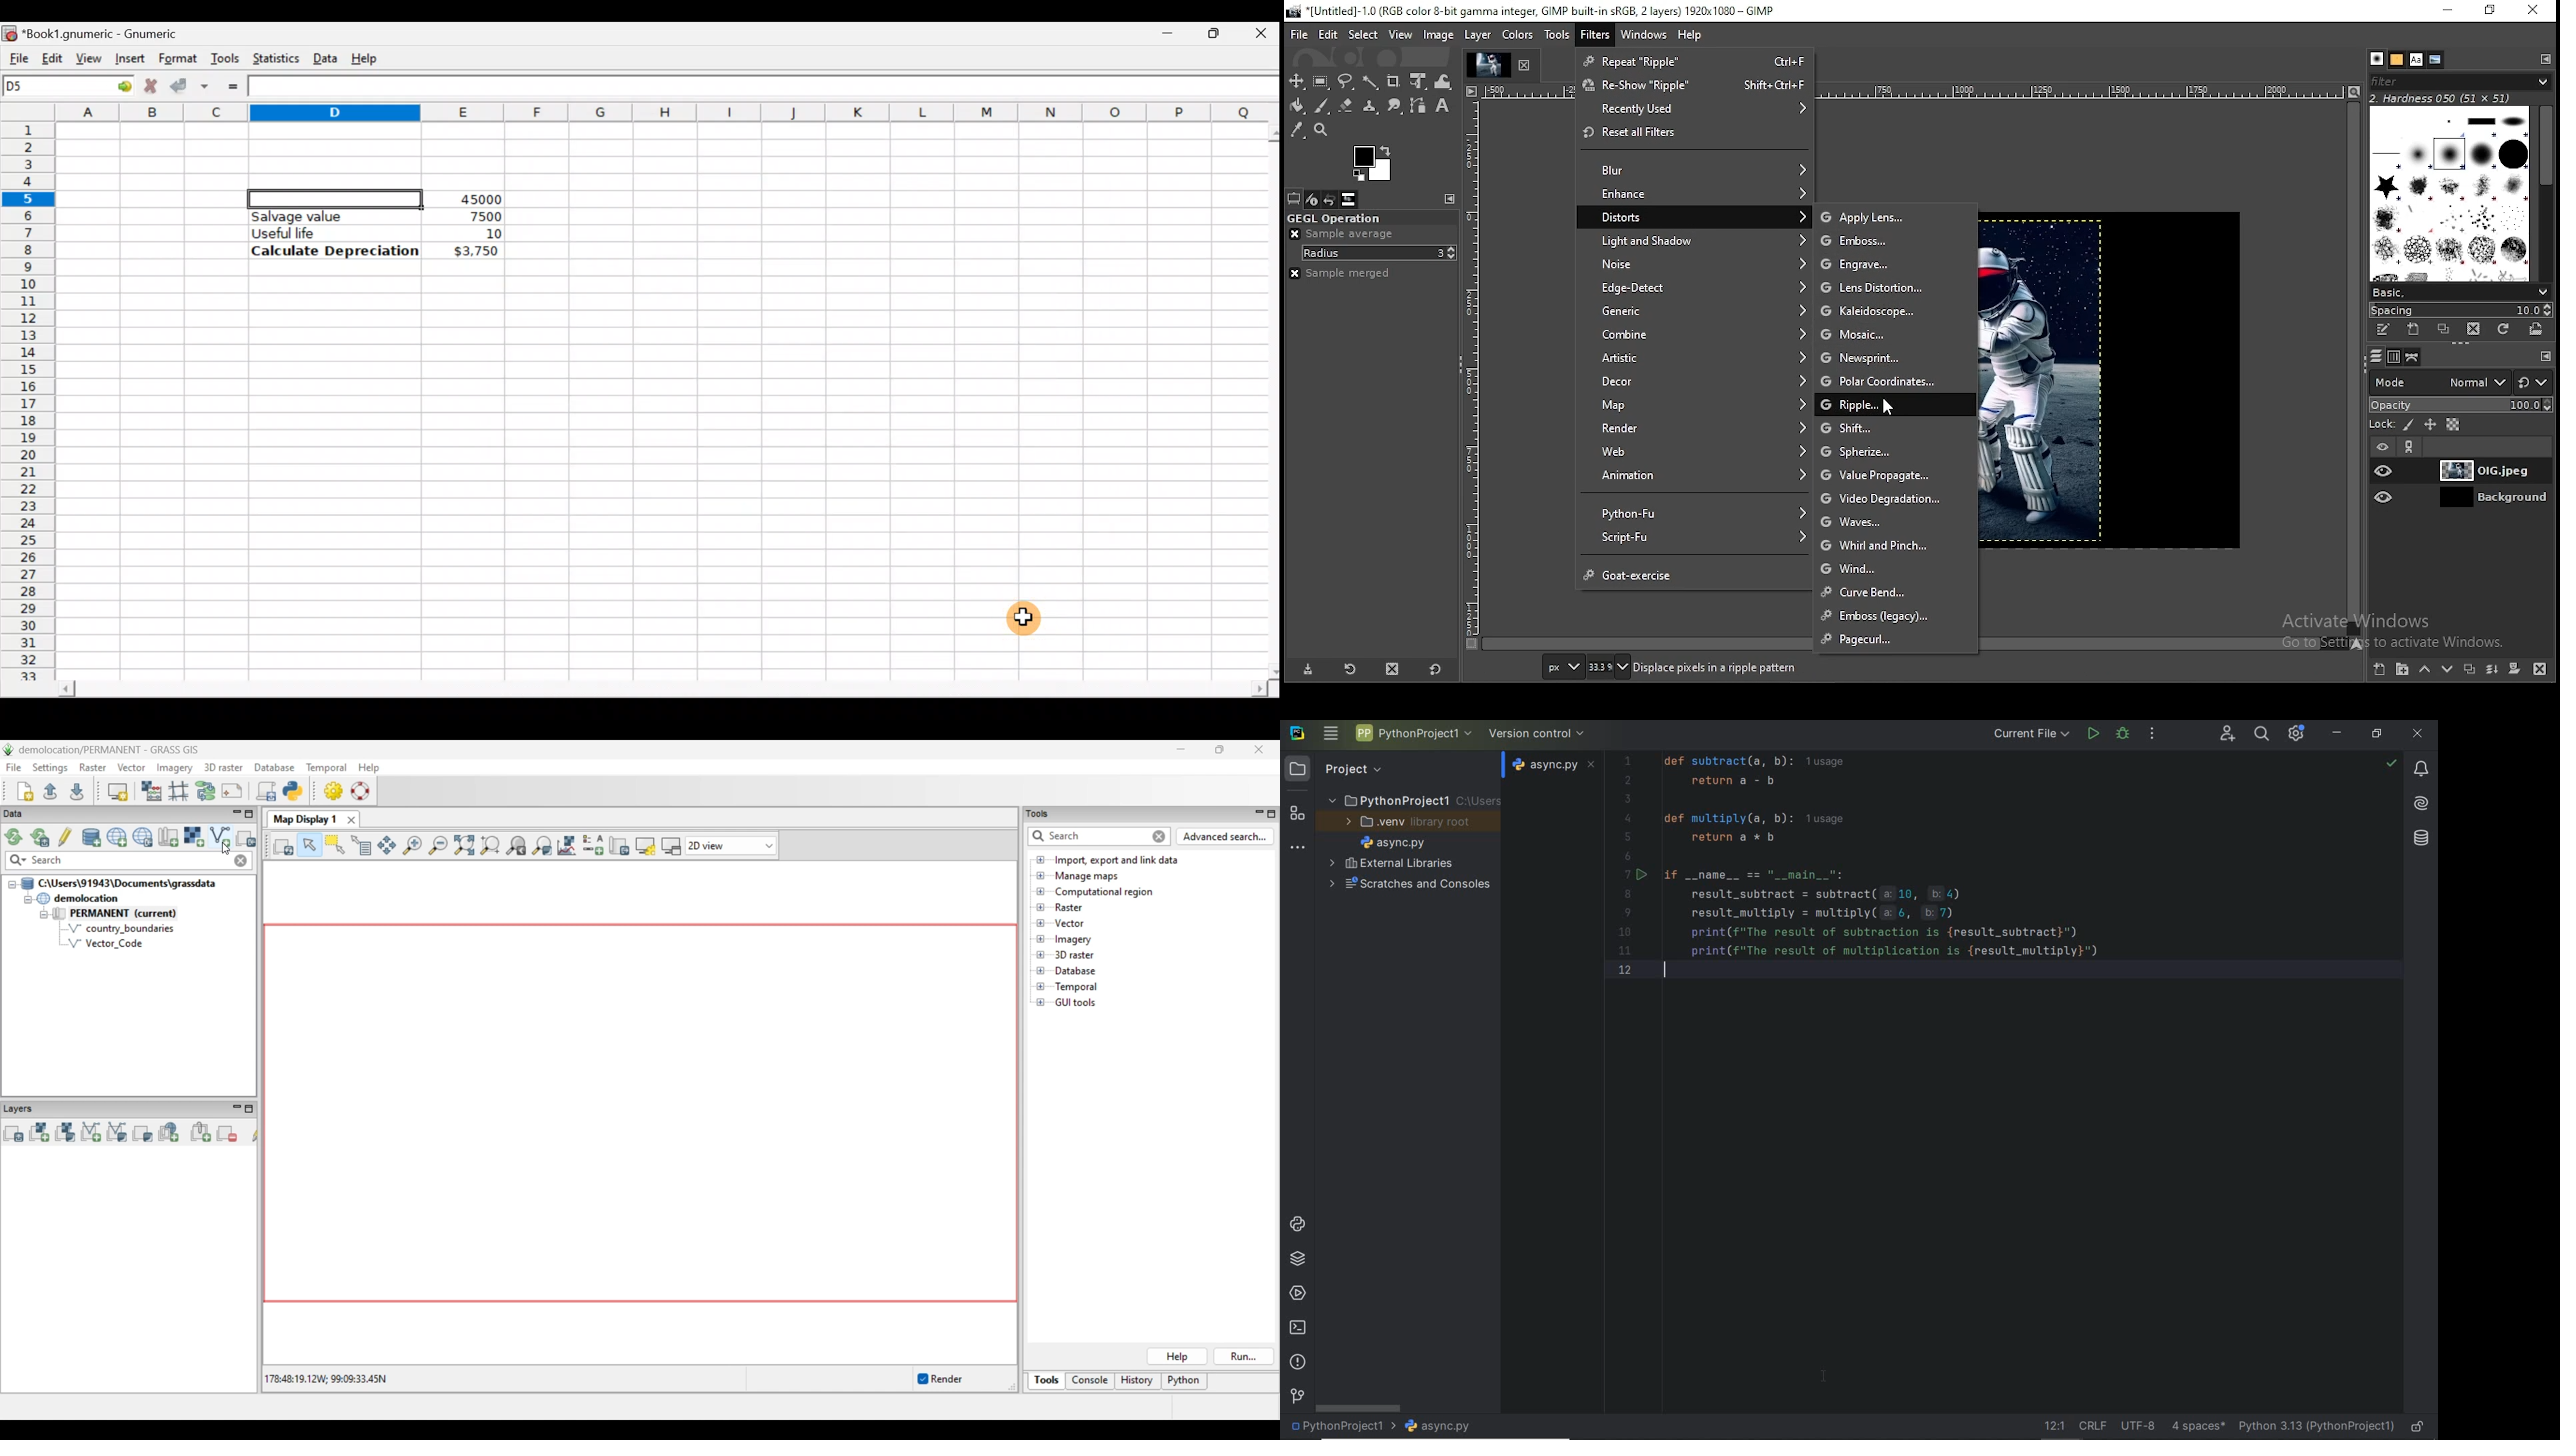 The image size is (2576, 1456). What do you see at coordinates (1395, 81) in the screenshot?
I see `crop` at bounding box center [1395, 81].